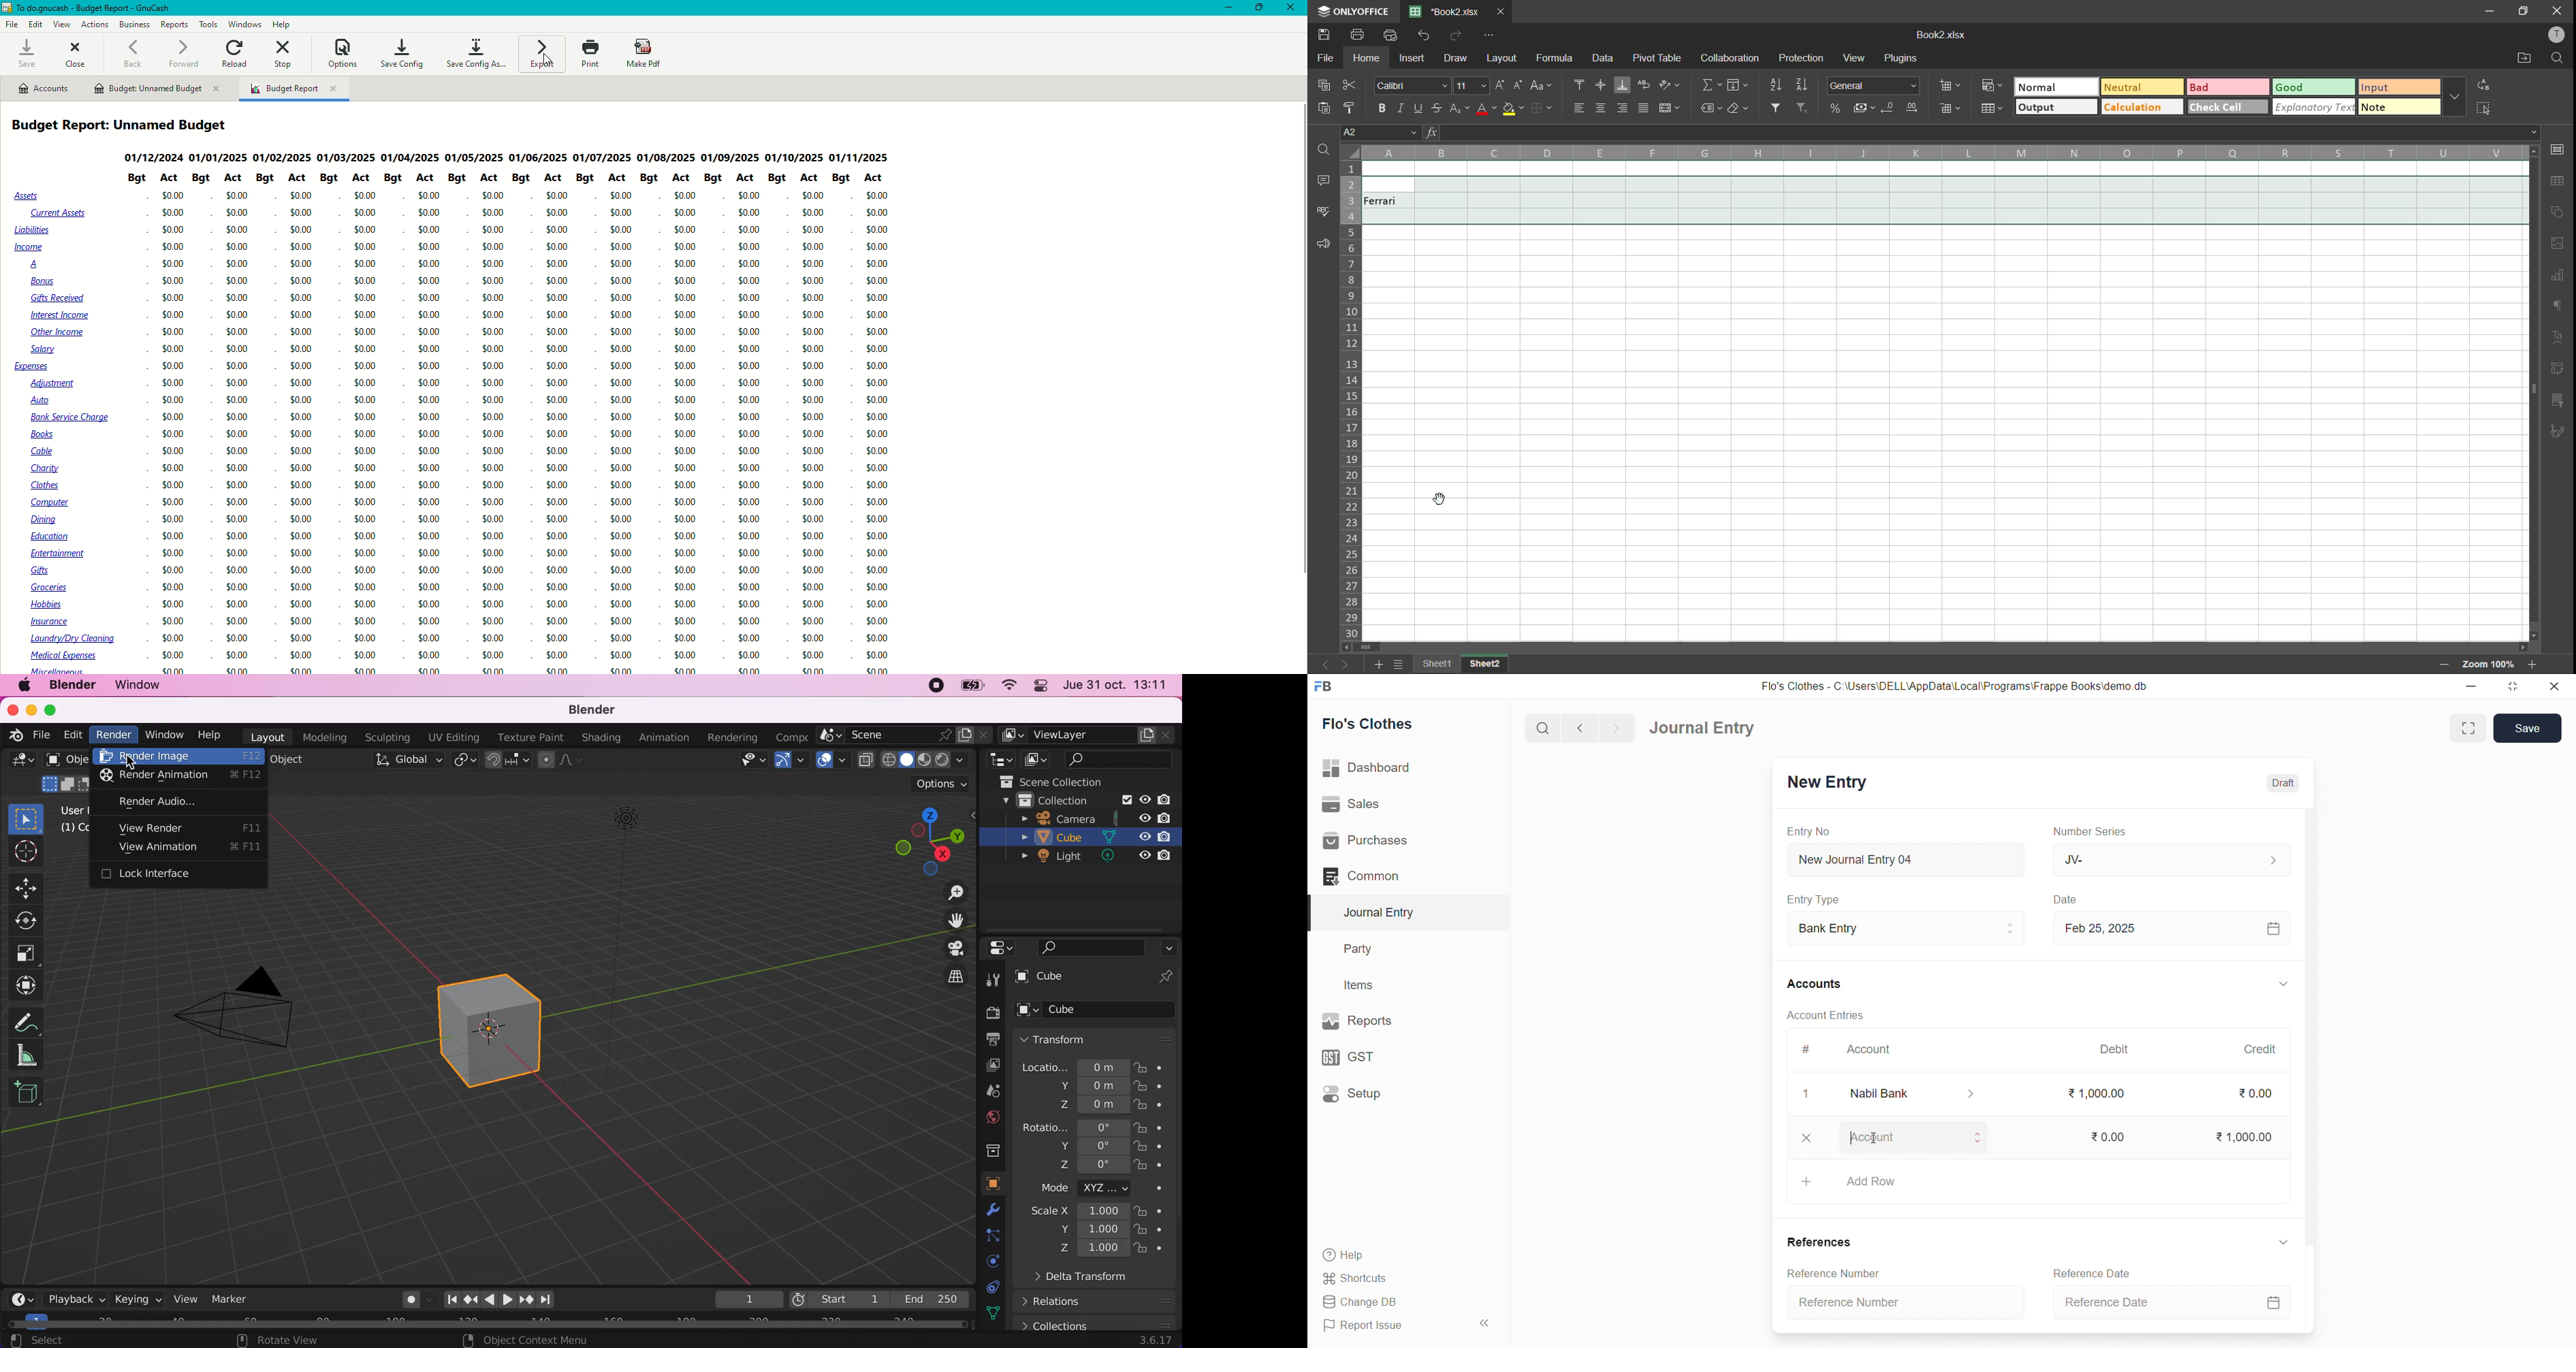 The height and width of the screenshot is (1372, 2576). What do you see at coordinates (430, 195) in the screenshot?
I see `$0.00` at bounding box center [430, 195].